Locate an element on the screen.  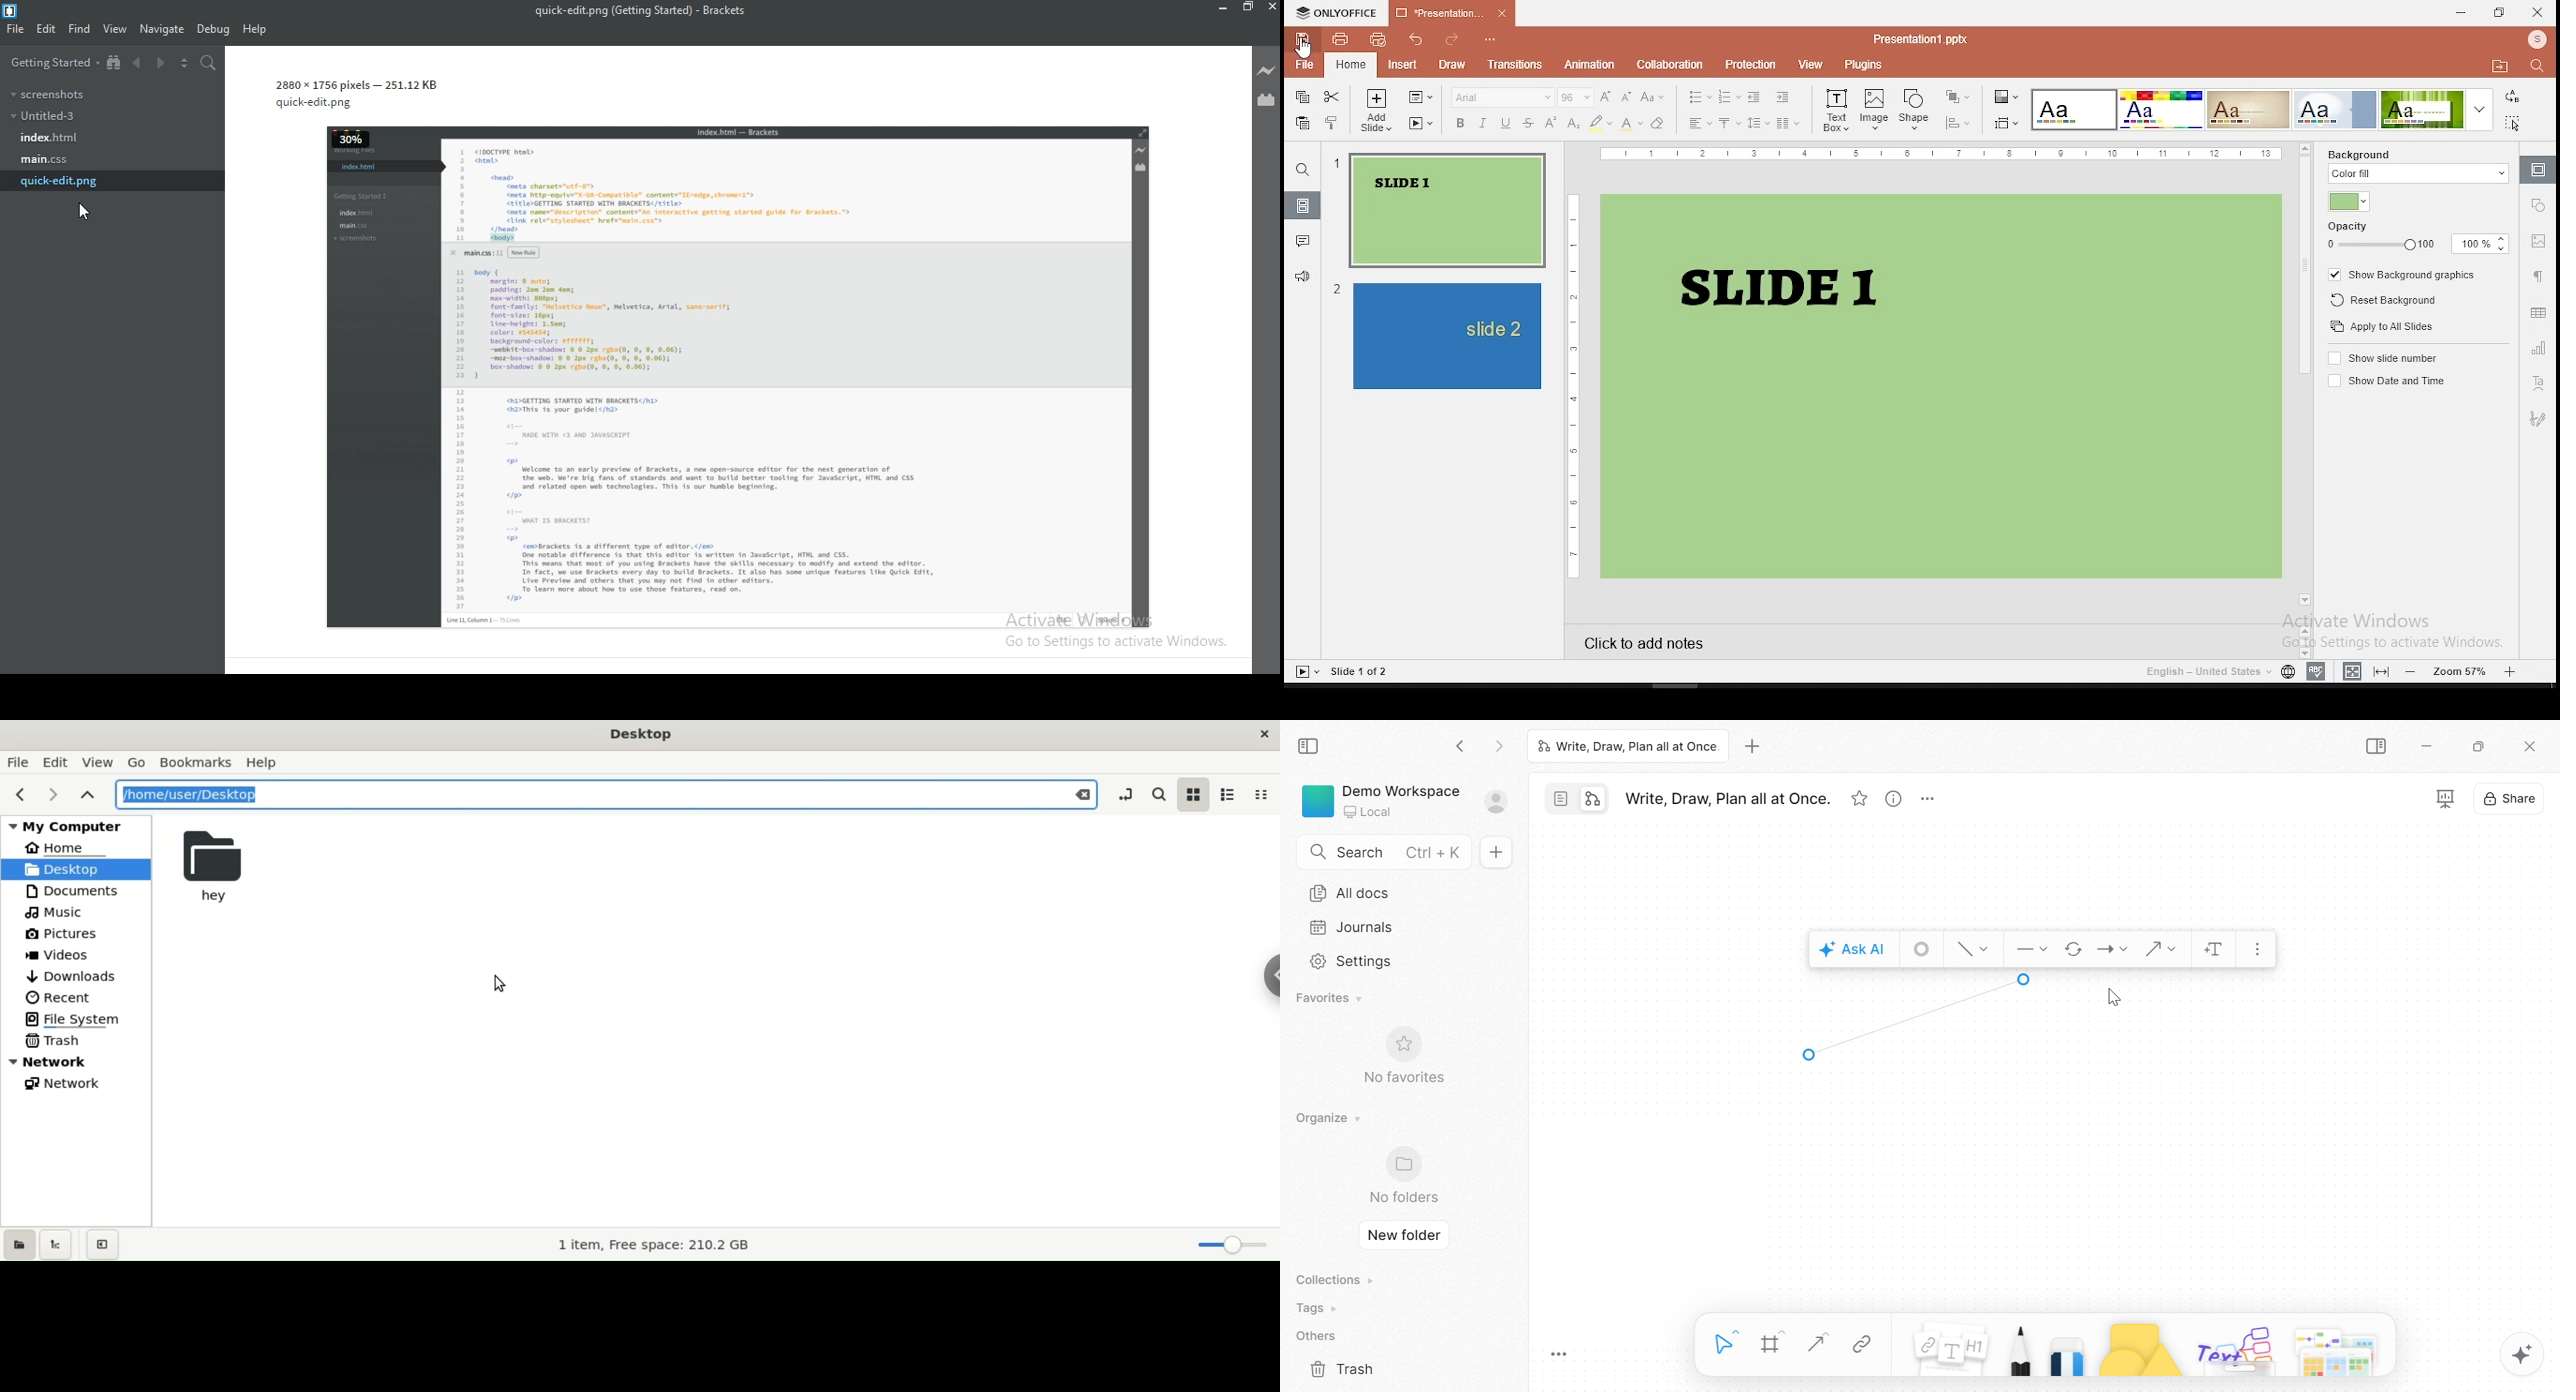
quick-edit.png image is located at coordinates (721, 355).